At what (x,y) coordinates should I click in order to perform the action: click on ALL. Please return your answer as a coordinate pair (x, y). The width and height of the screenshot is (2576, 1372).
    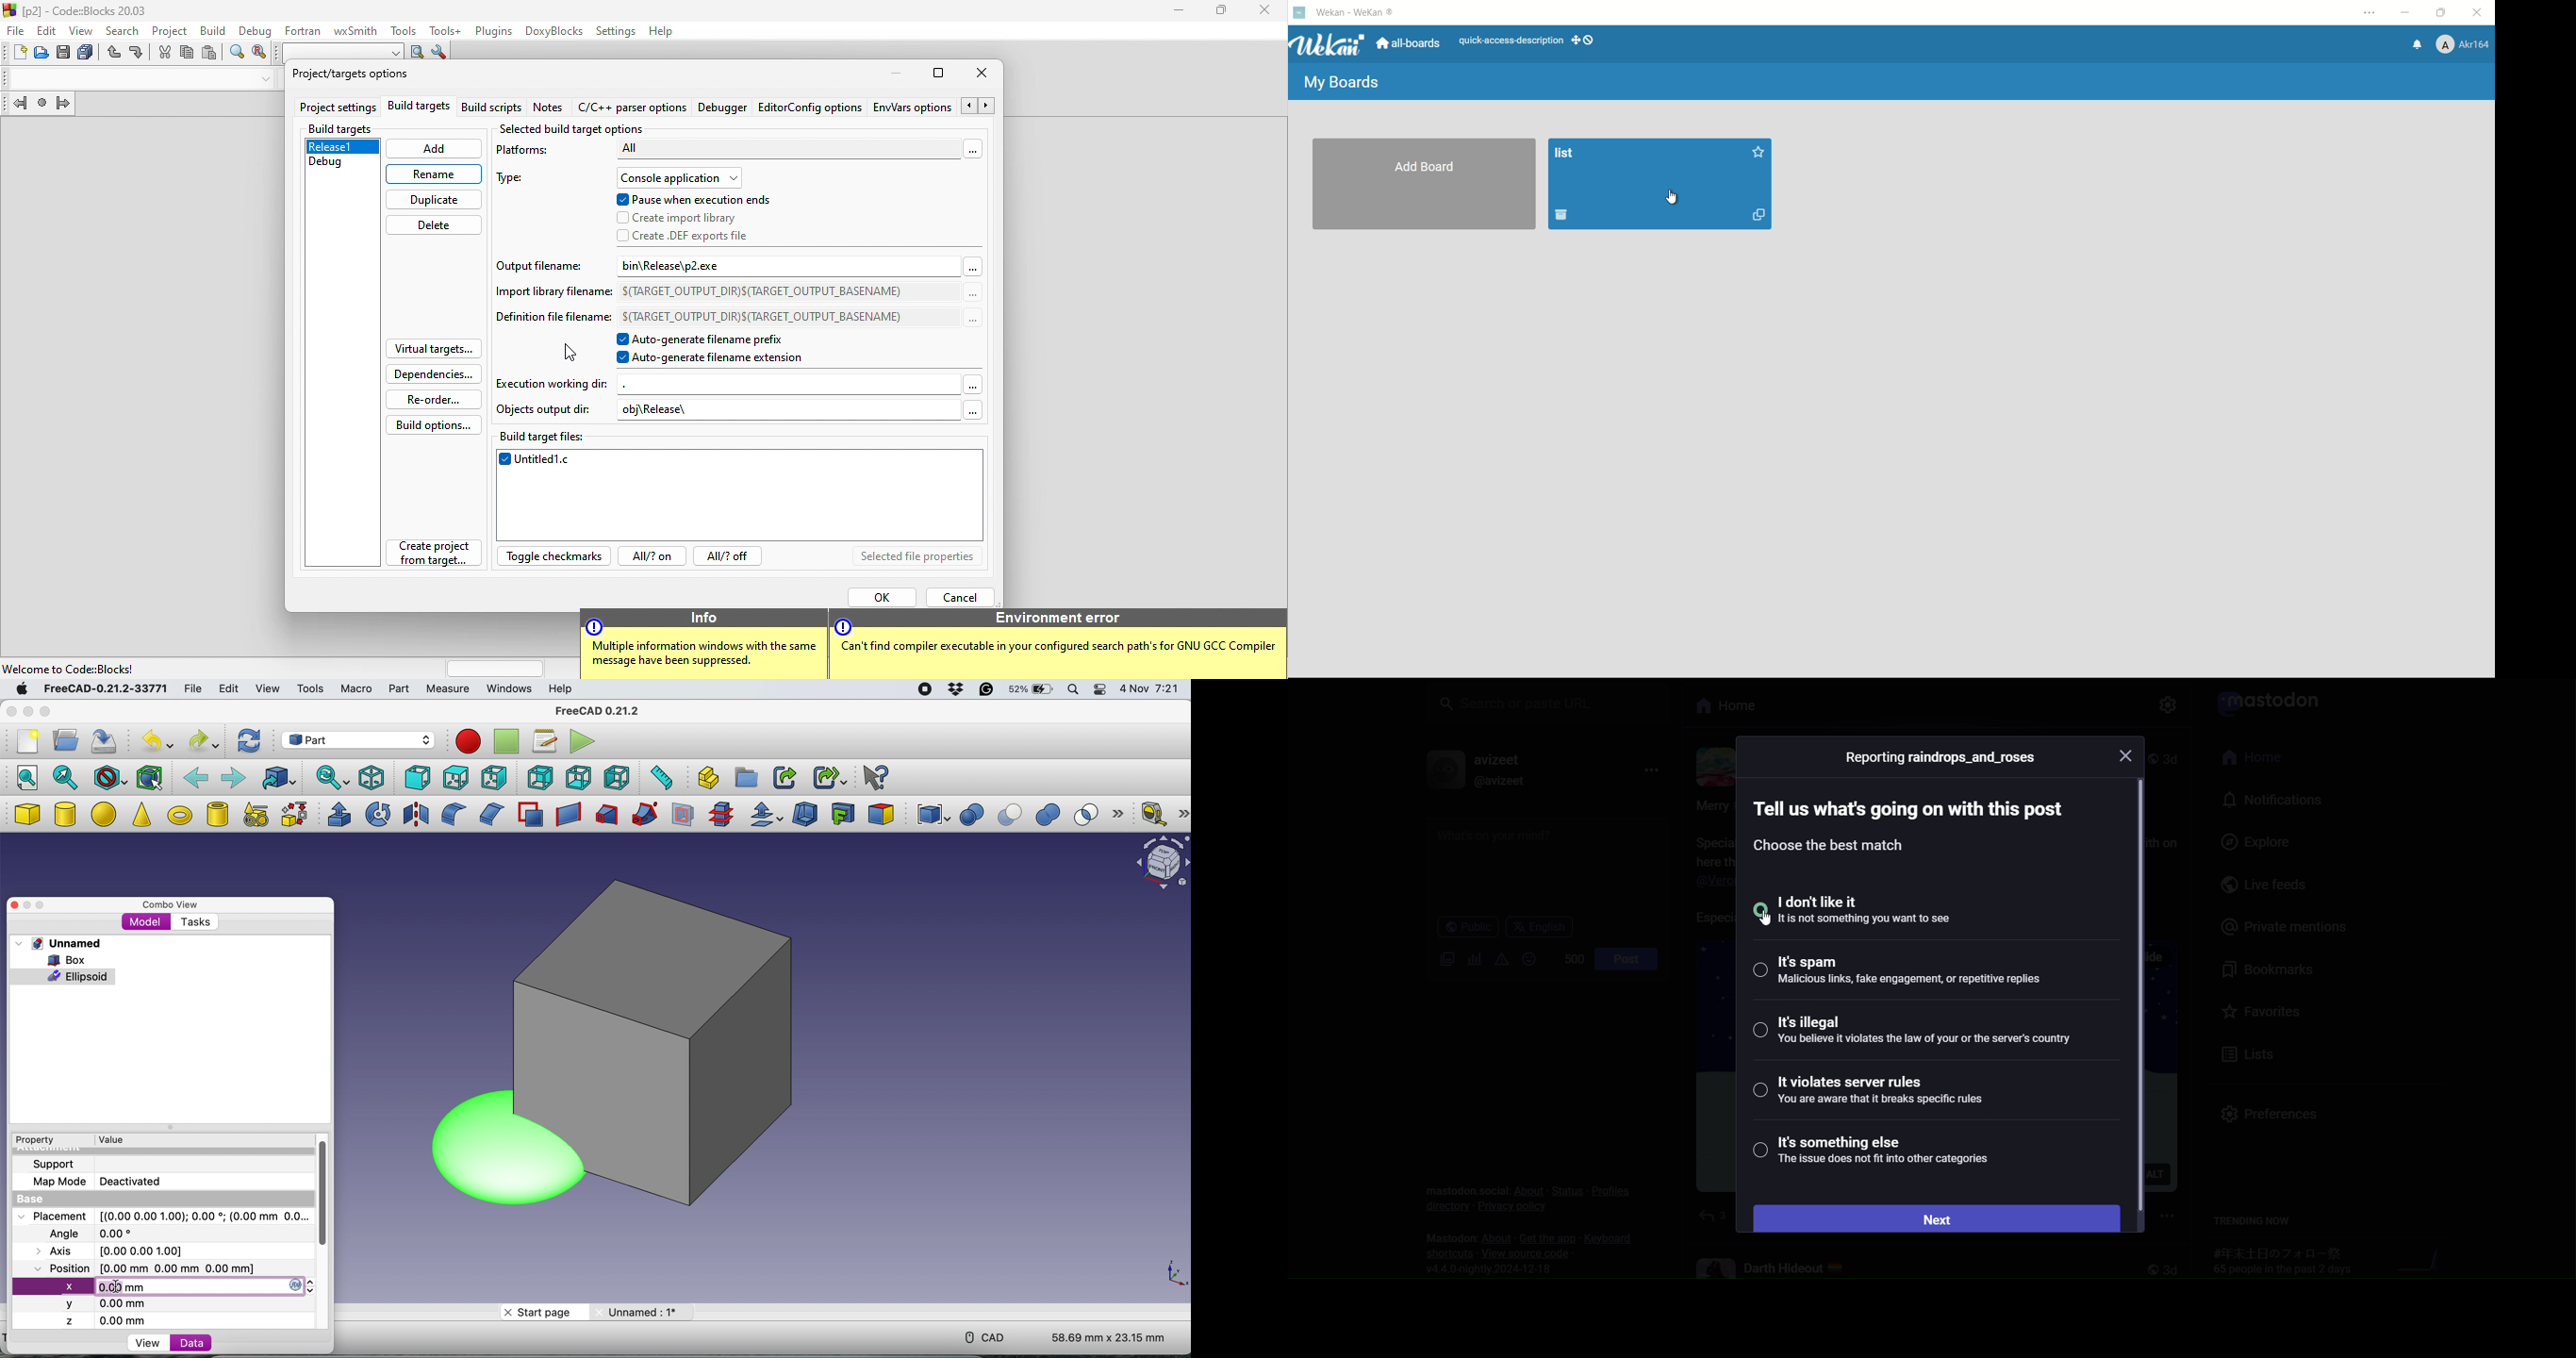
    Looking at the image, I should click on (786, 149).